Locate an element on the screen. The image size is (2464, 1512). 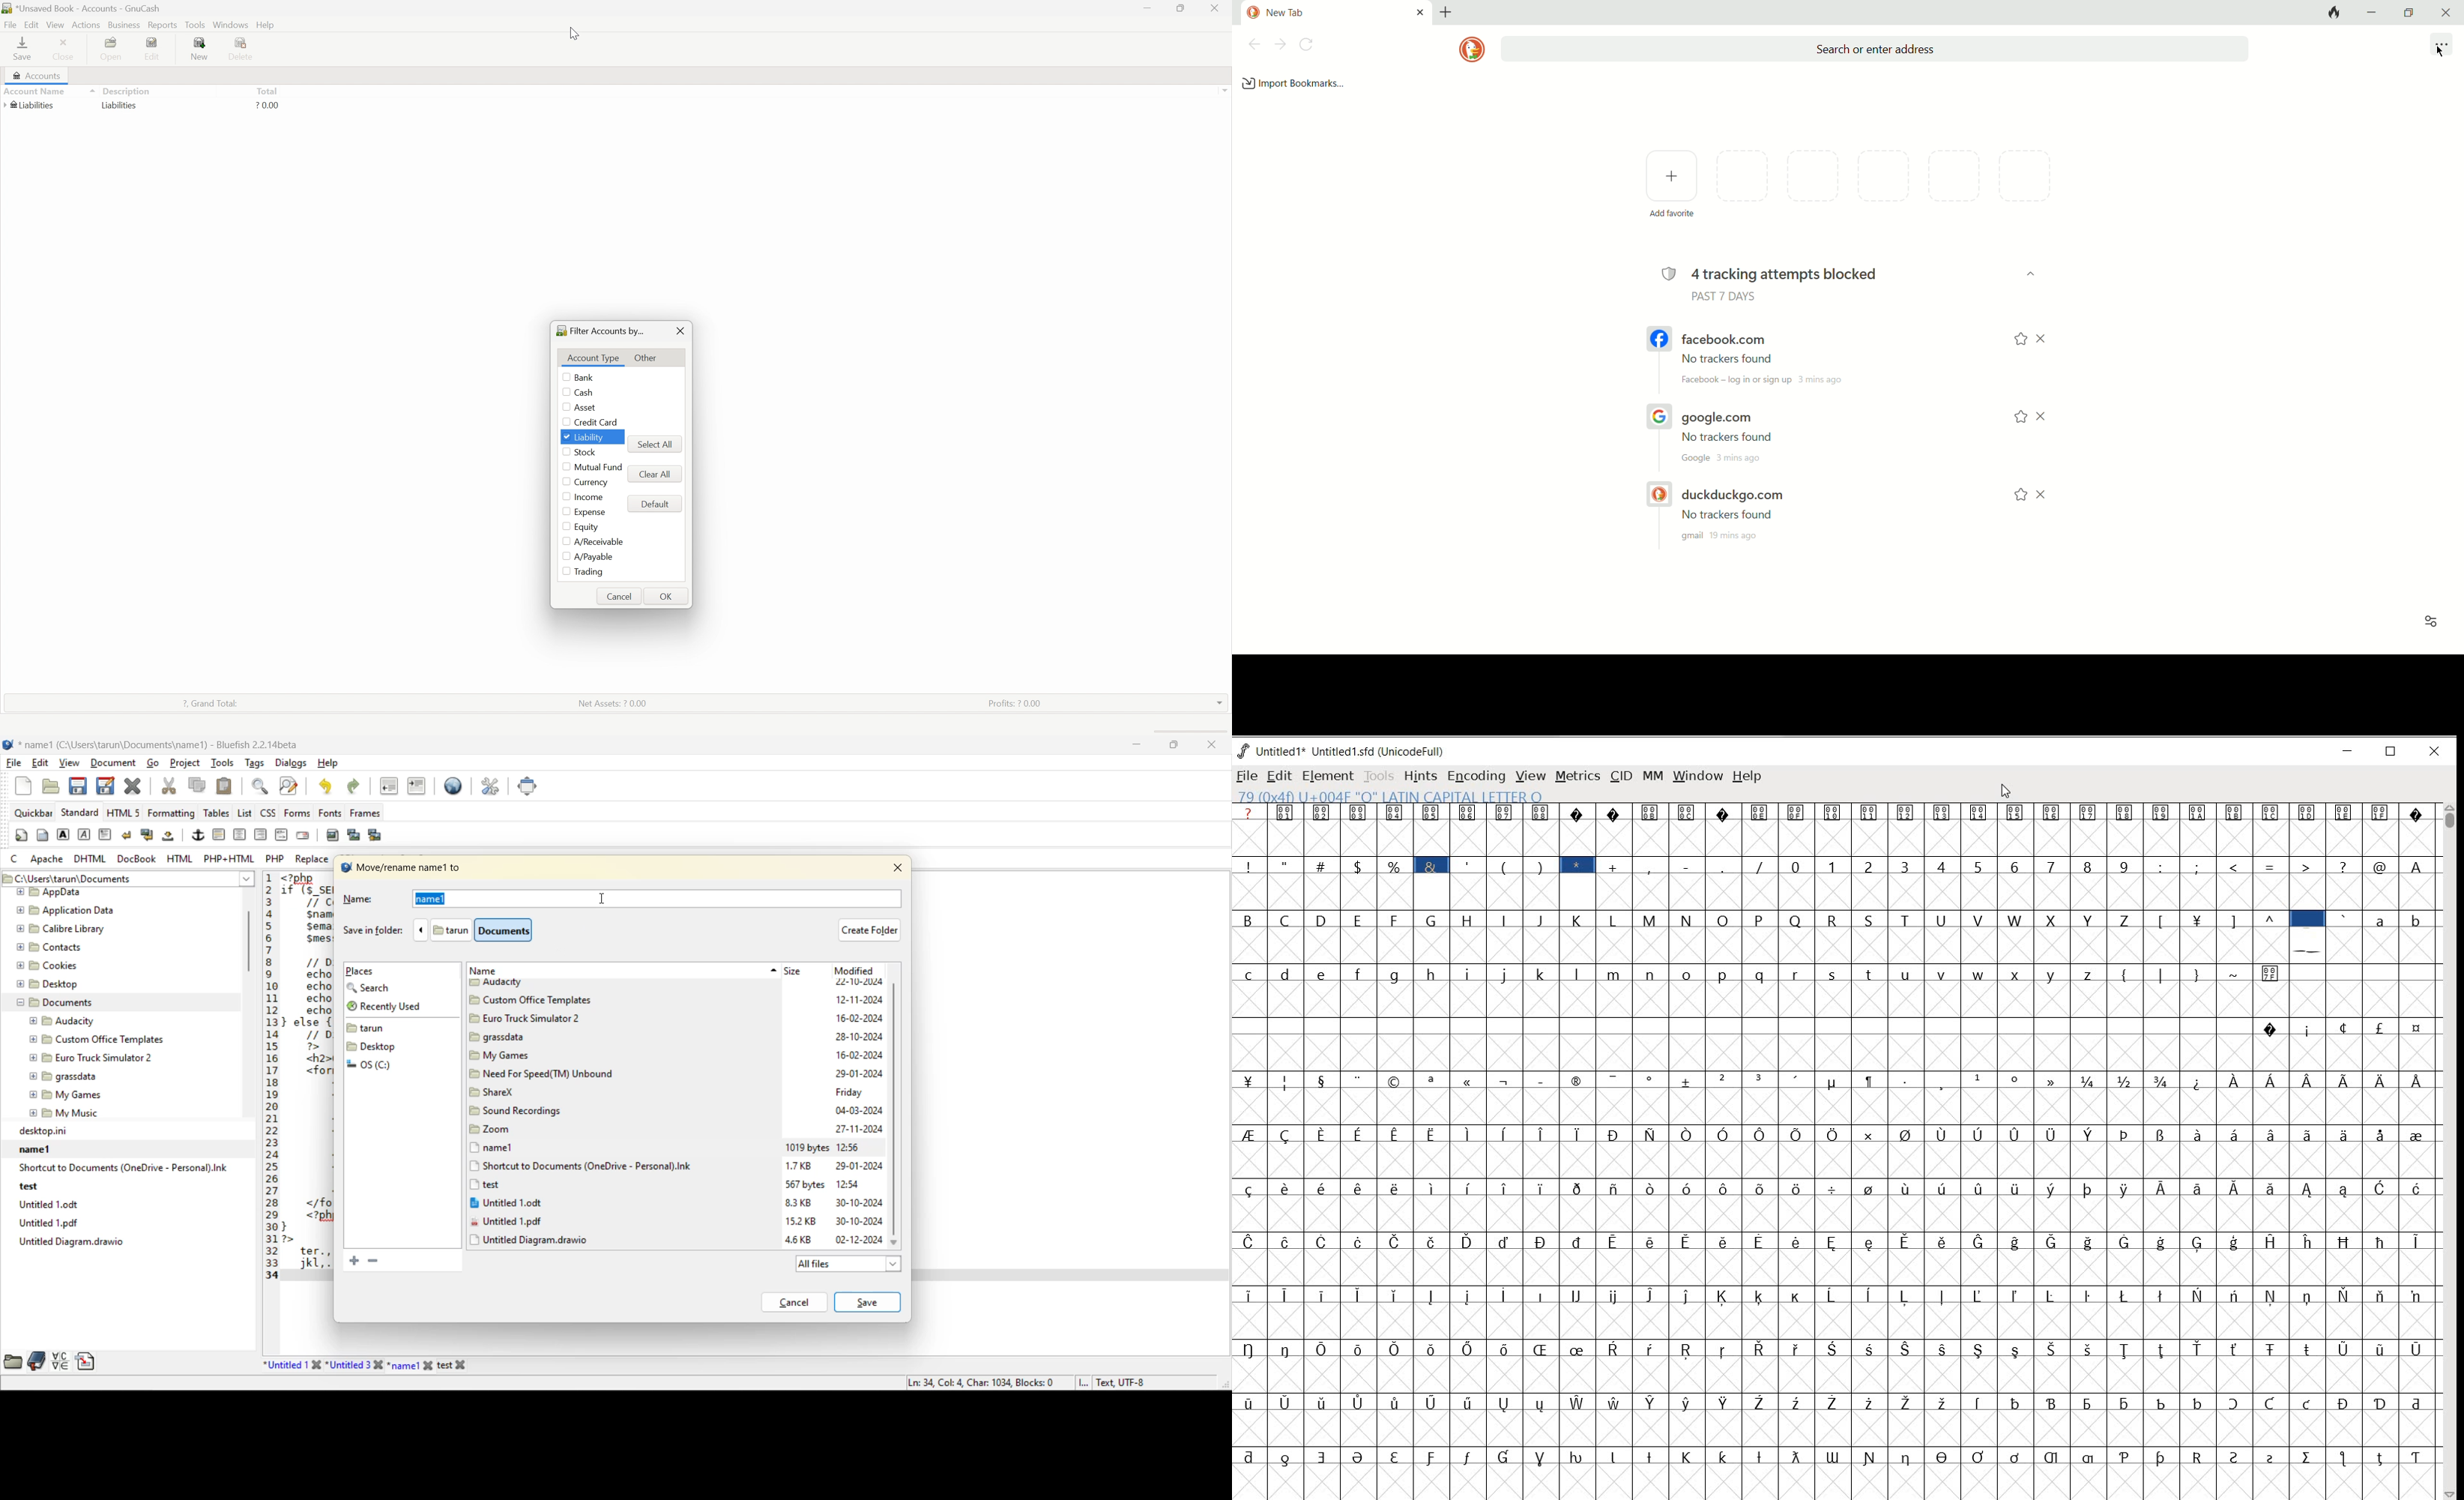
save is located at coordinates (24, 48).